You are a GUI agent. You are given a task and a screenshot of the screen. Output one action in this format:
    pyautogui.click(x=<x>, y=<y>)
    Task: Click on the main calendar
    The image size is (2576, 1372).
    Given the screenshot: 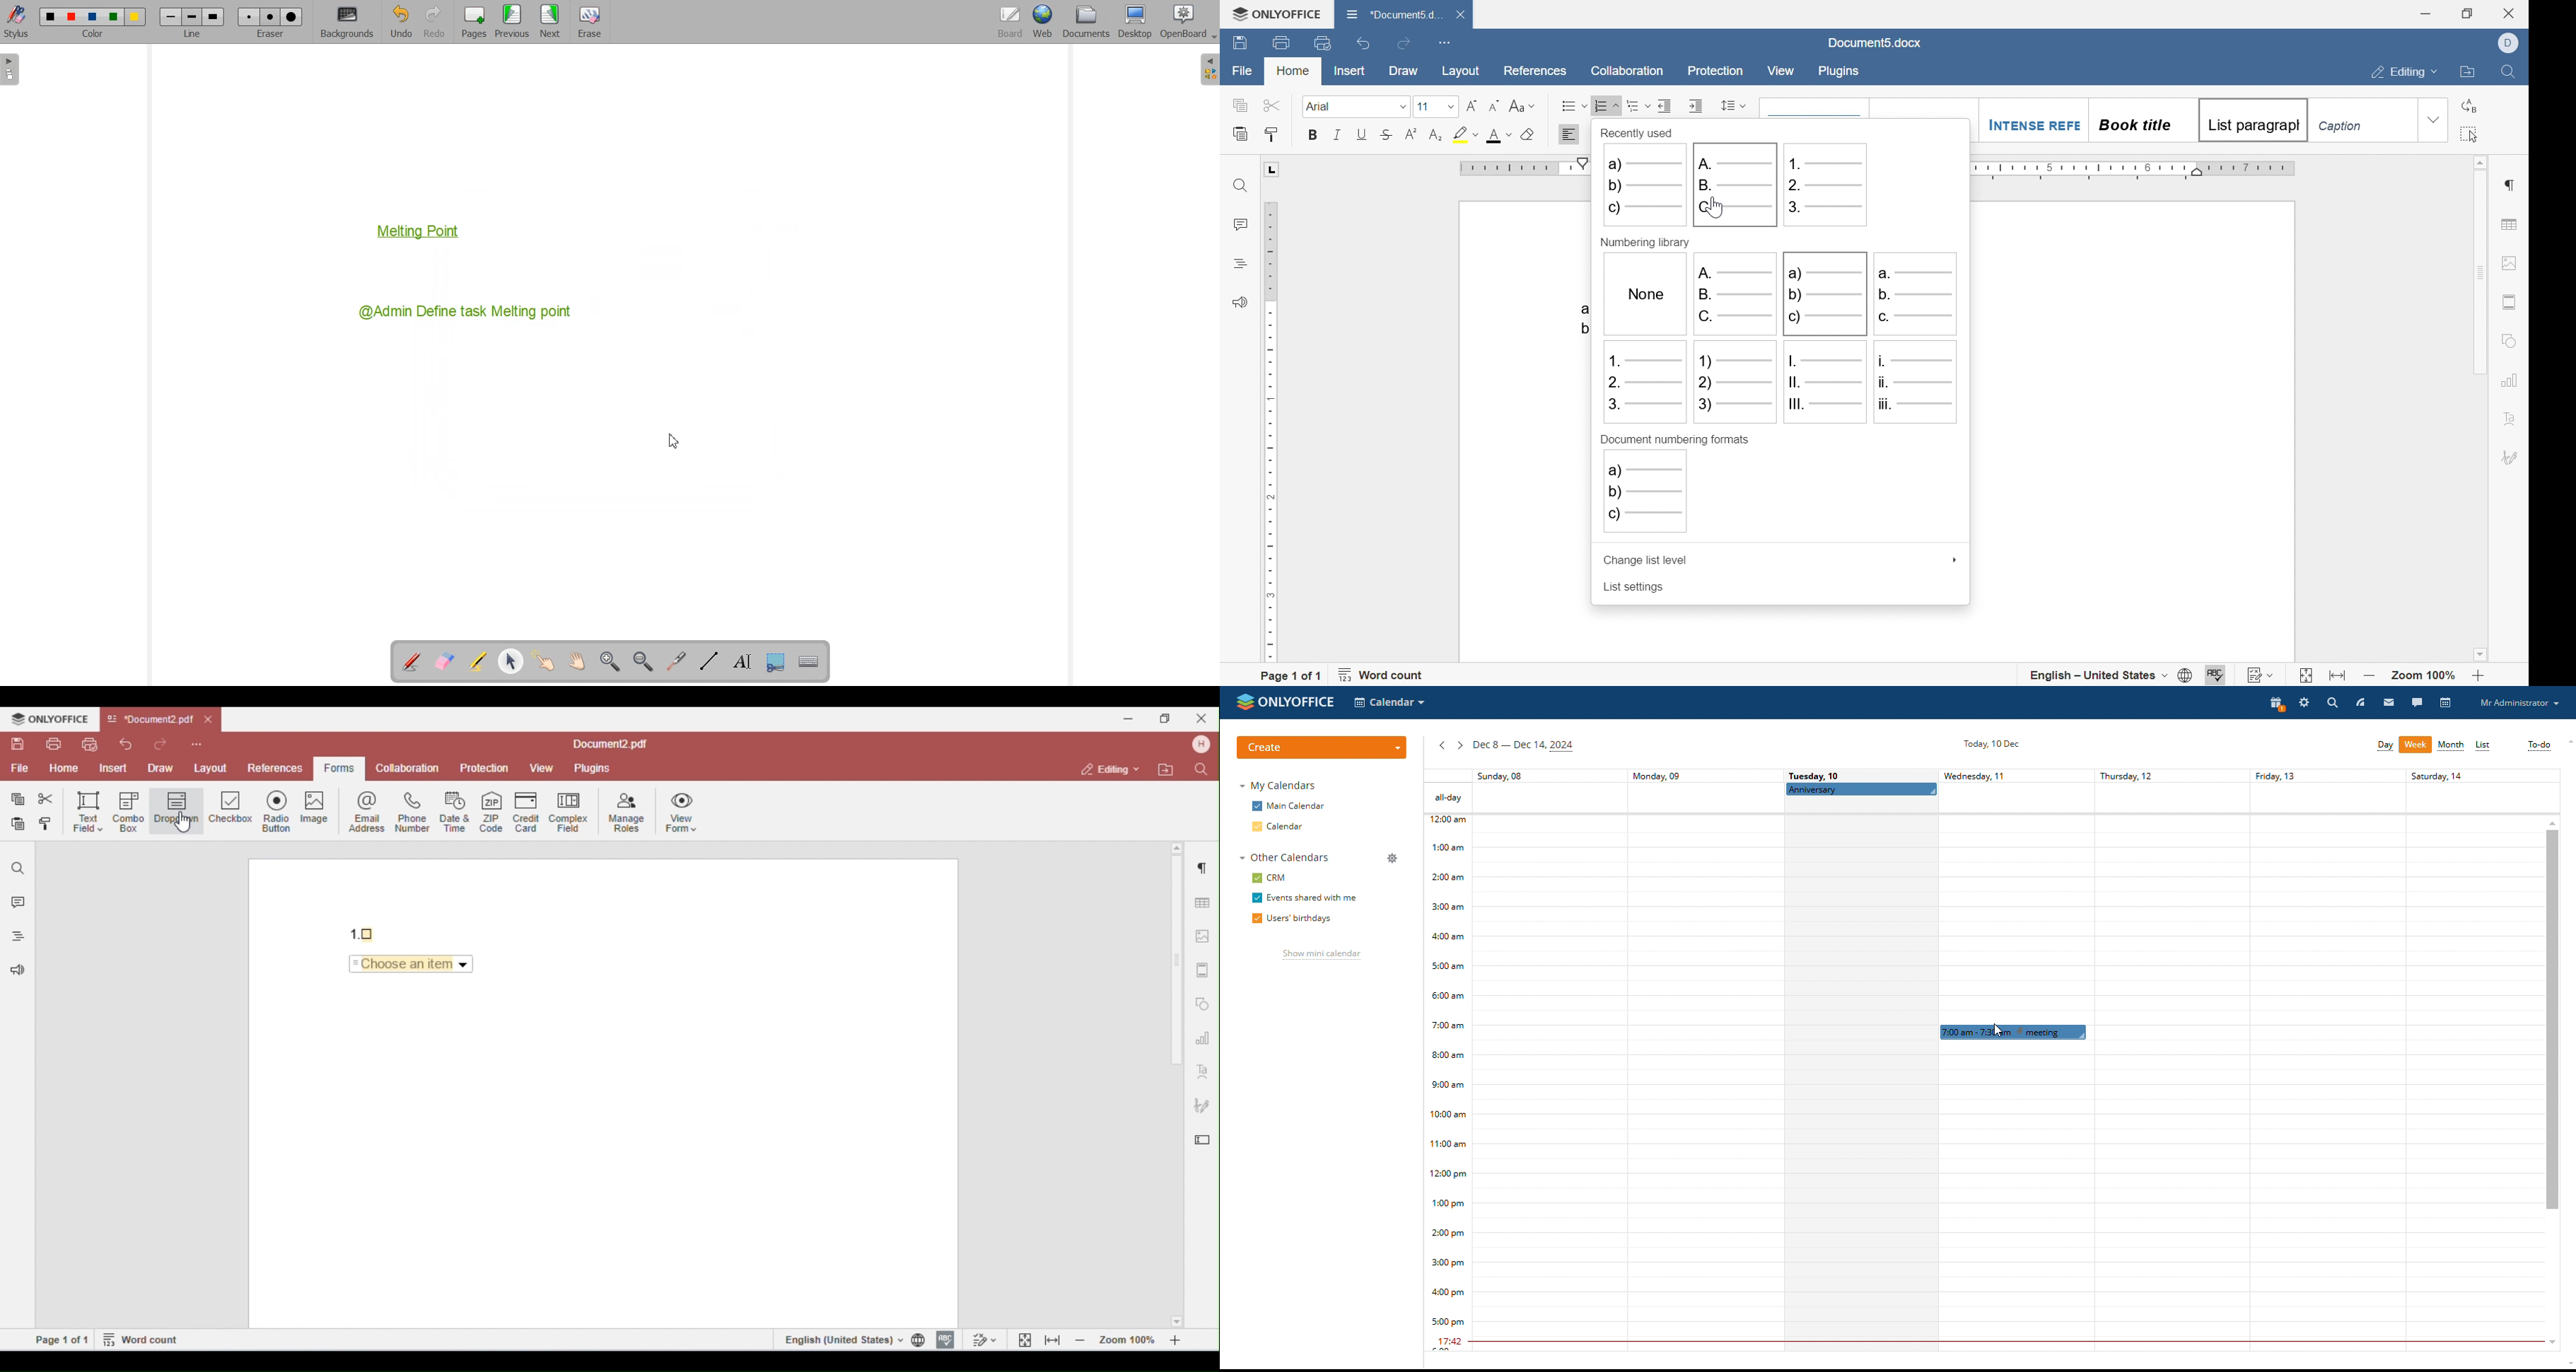 What is the action you would take?
    pyautogui.click(x=1288, y=806)
    